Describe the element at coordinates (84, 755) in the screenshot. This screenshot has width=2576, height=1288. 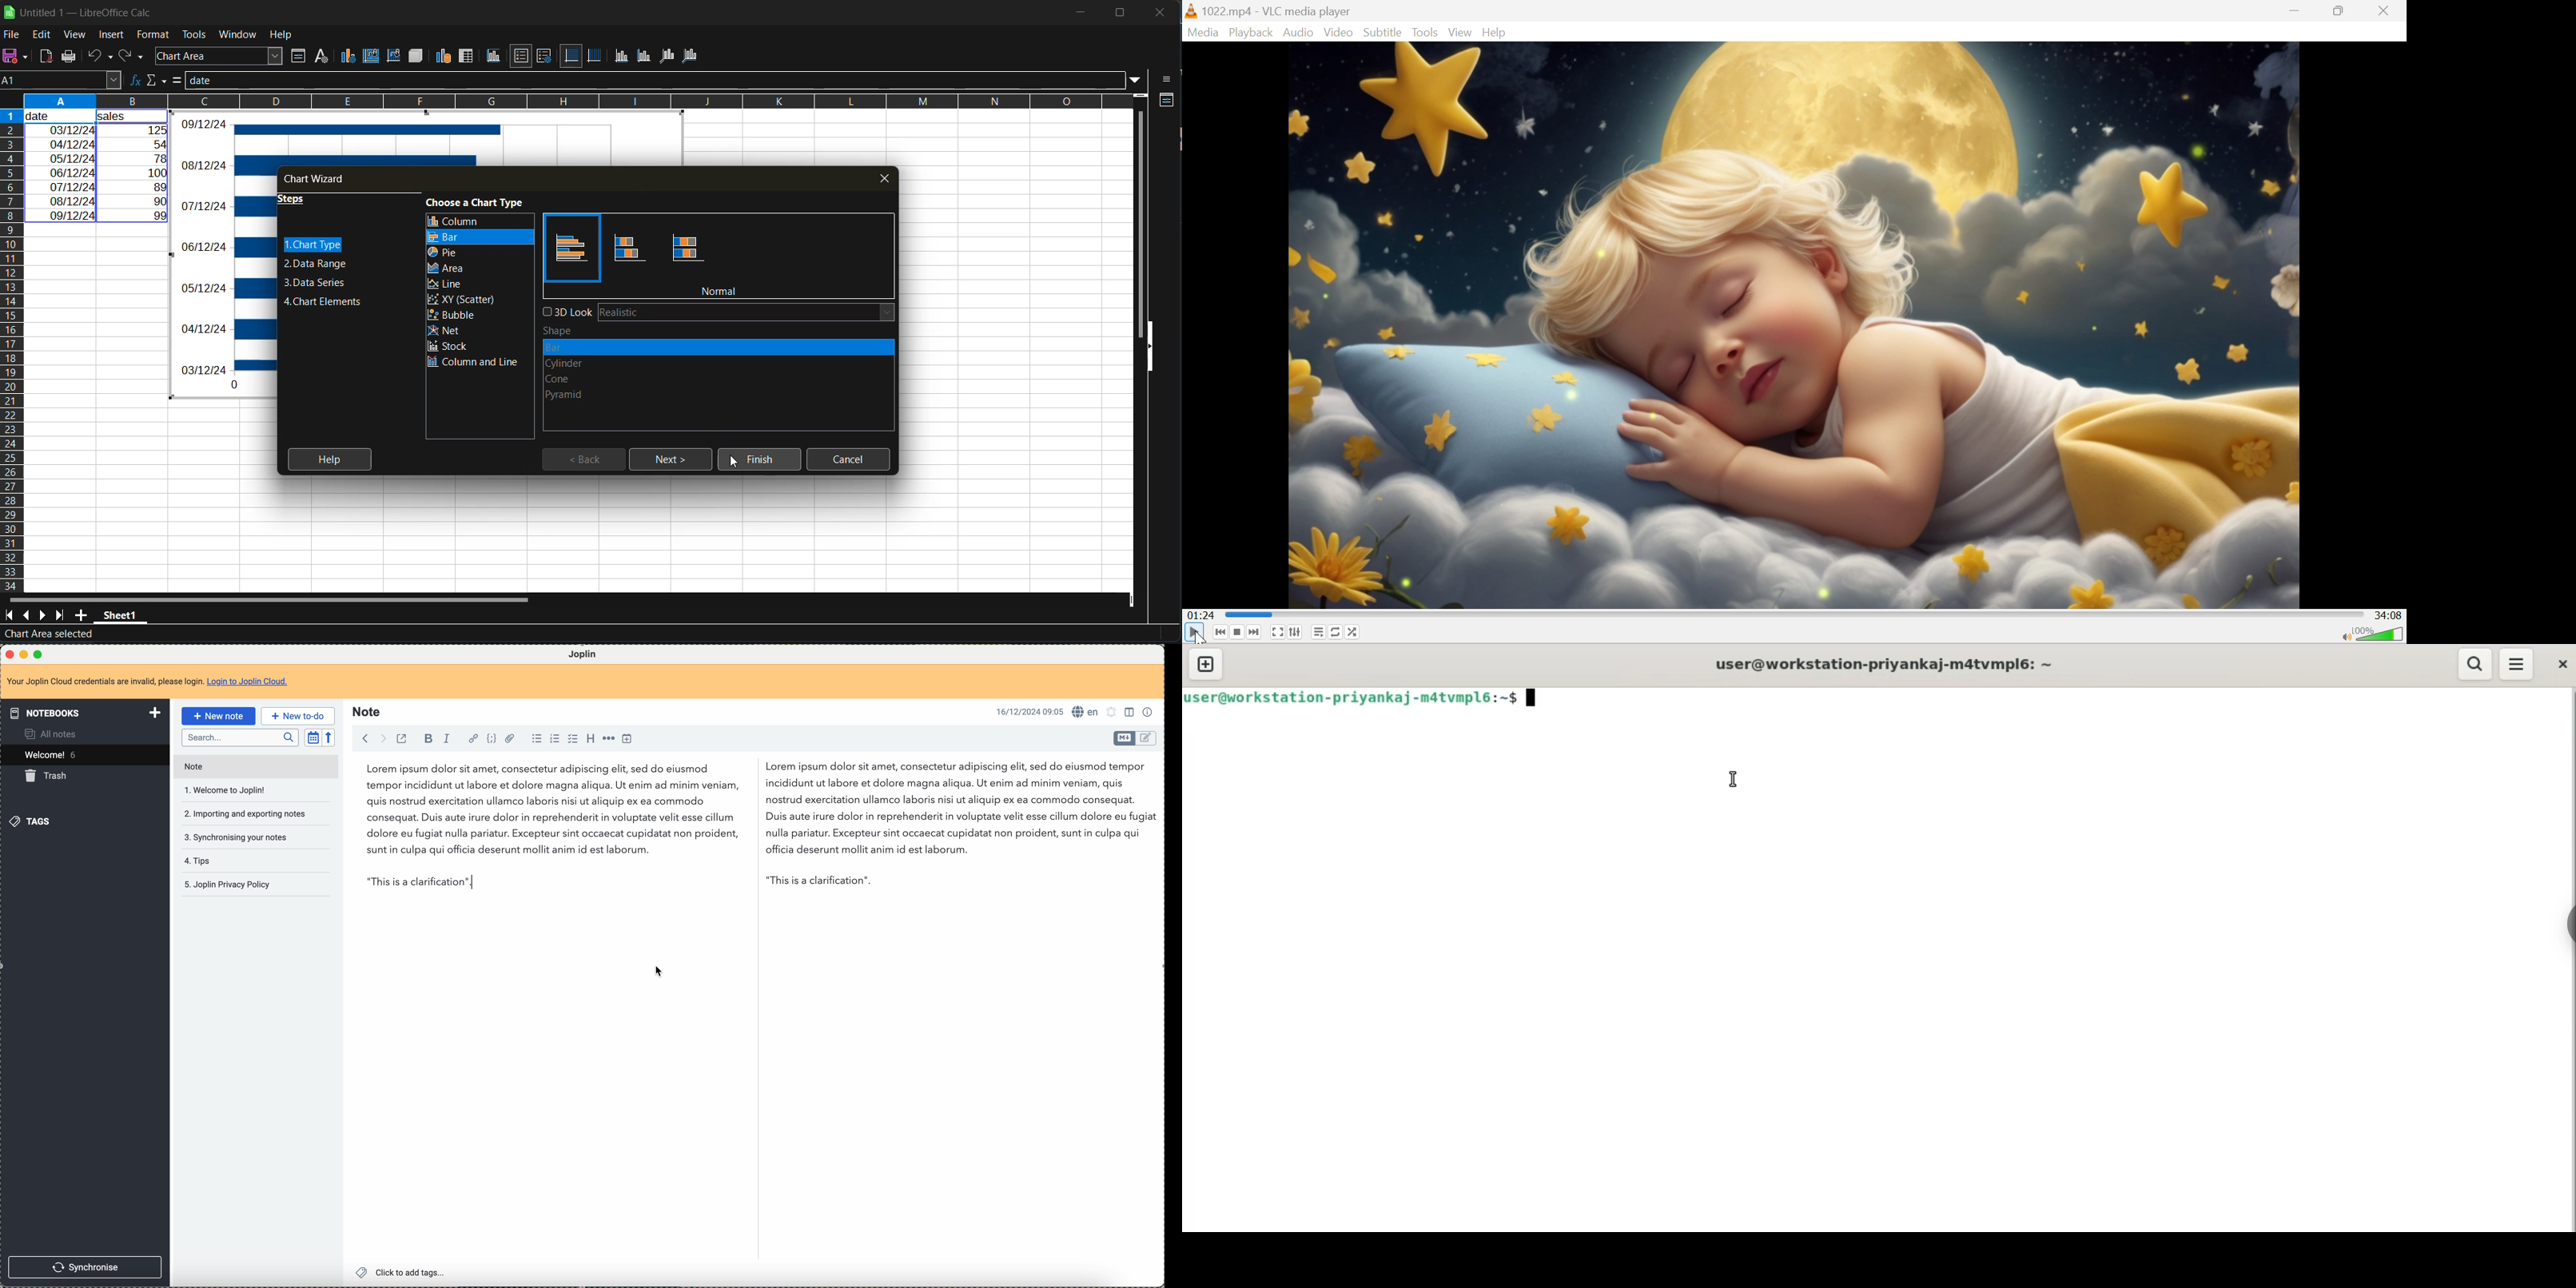
I see `welcome` at that location.